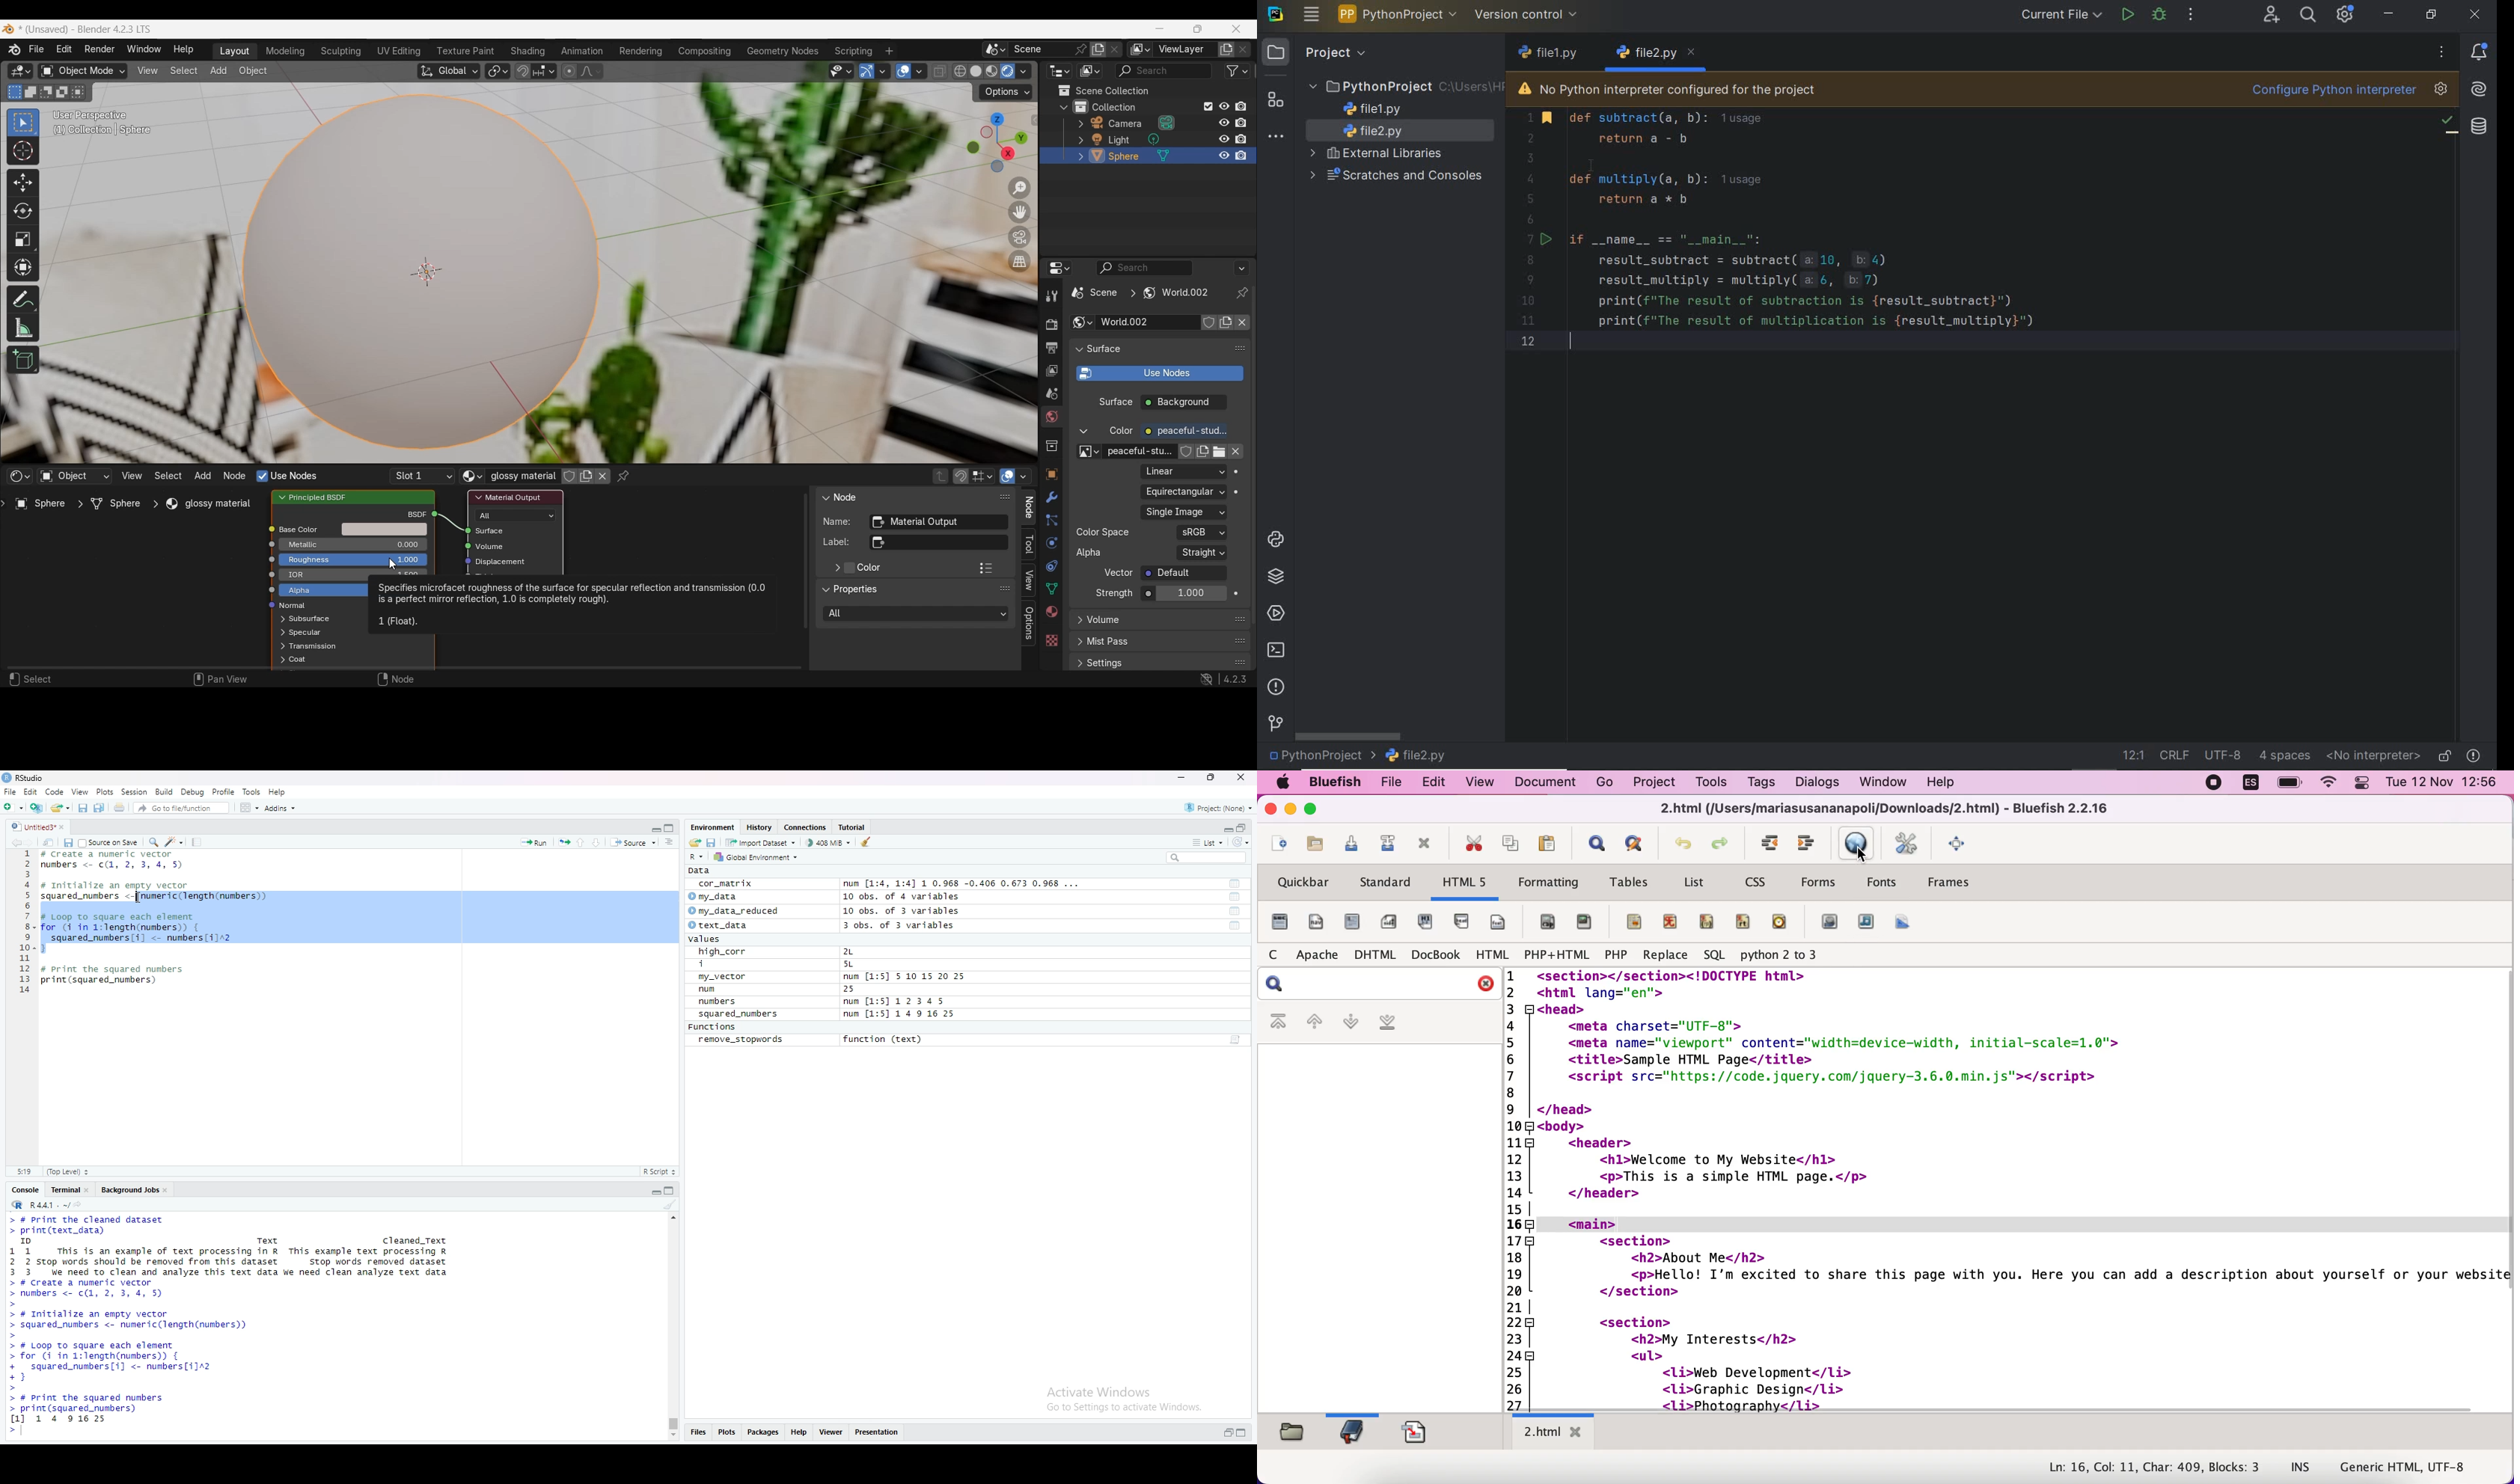 This screenshot has height=1484, width=2520. What do you see at coordinates (1274, 615) in the screenshot?
I see `services` at bounding box center [1274, 615].